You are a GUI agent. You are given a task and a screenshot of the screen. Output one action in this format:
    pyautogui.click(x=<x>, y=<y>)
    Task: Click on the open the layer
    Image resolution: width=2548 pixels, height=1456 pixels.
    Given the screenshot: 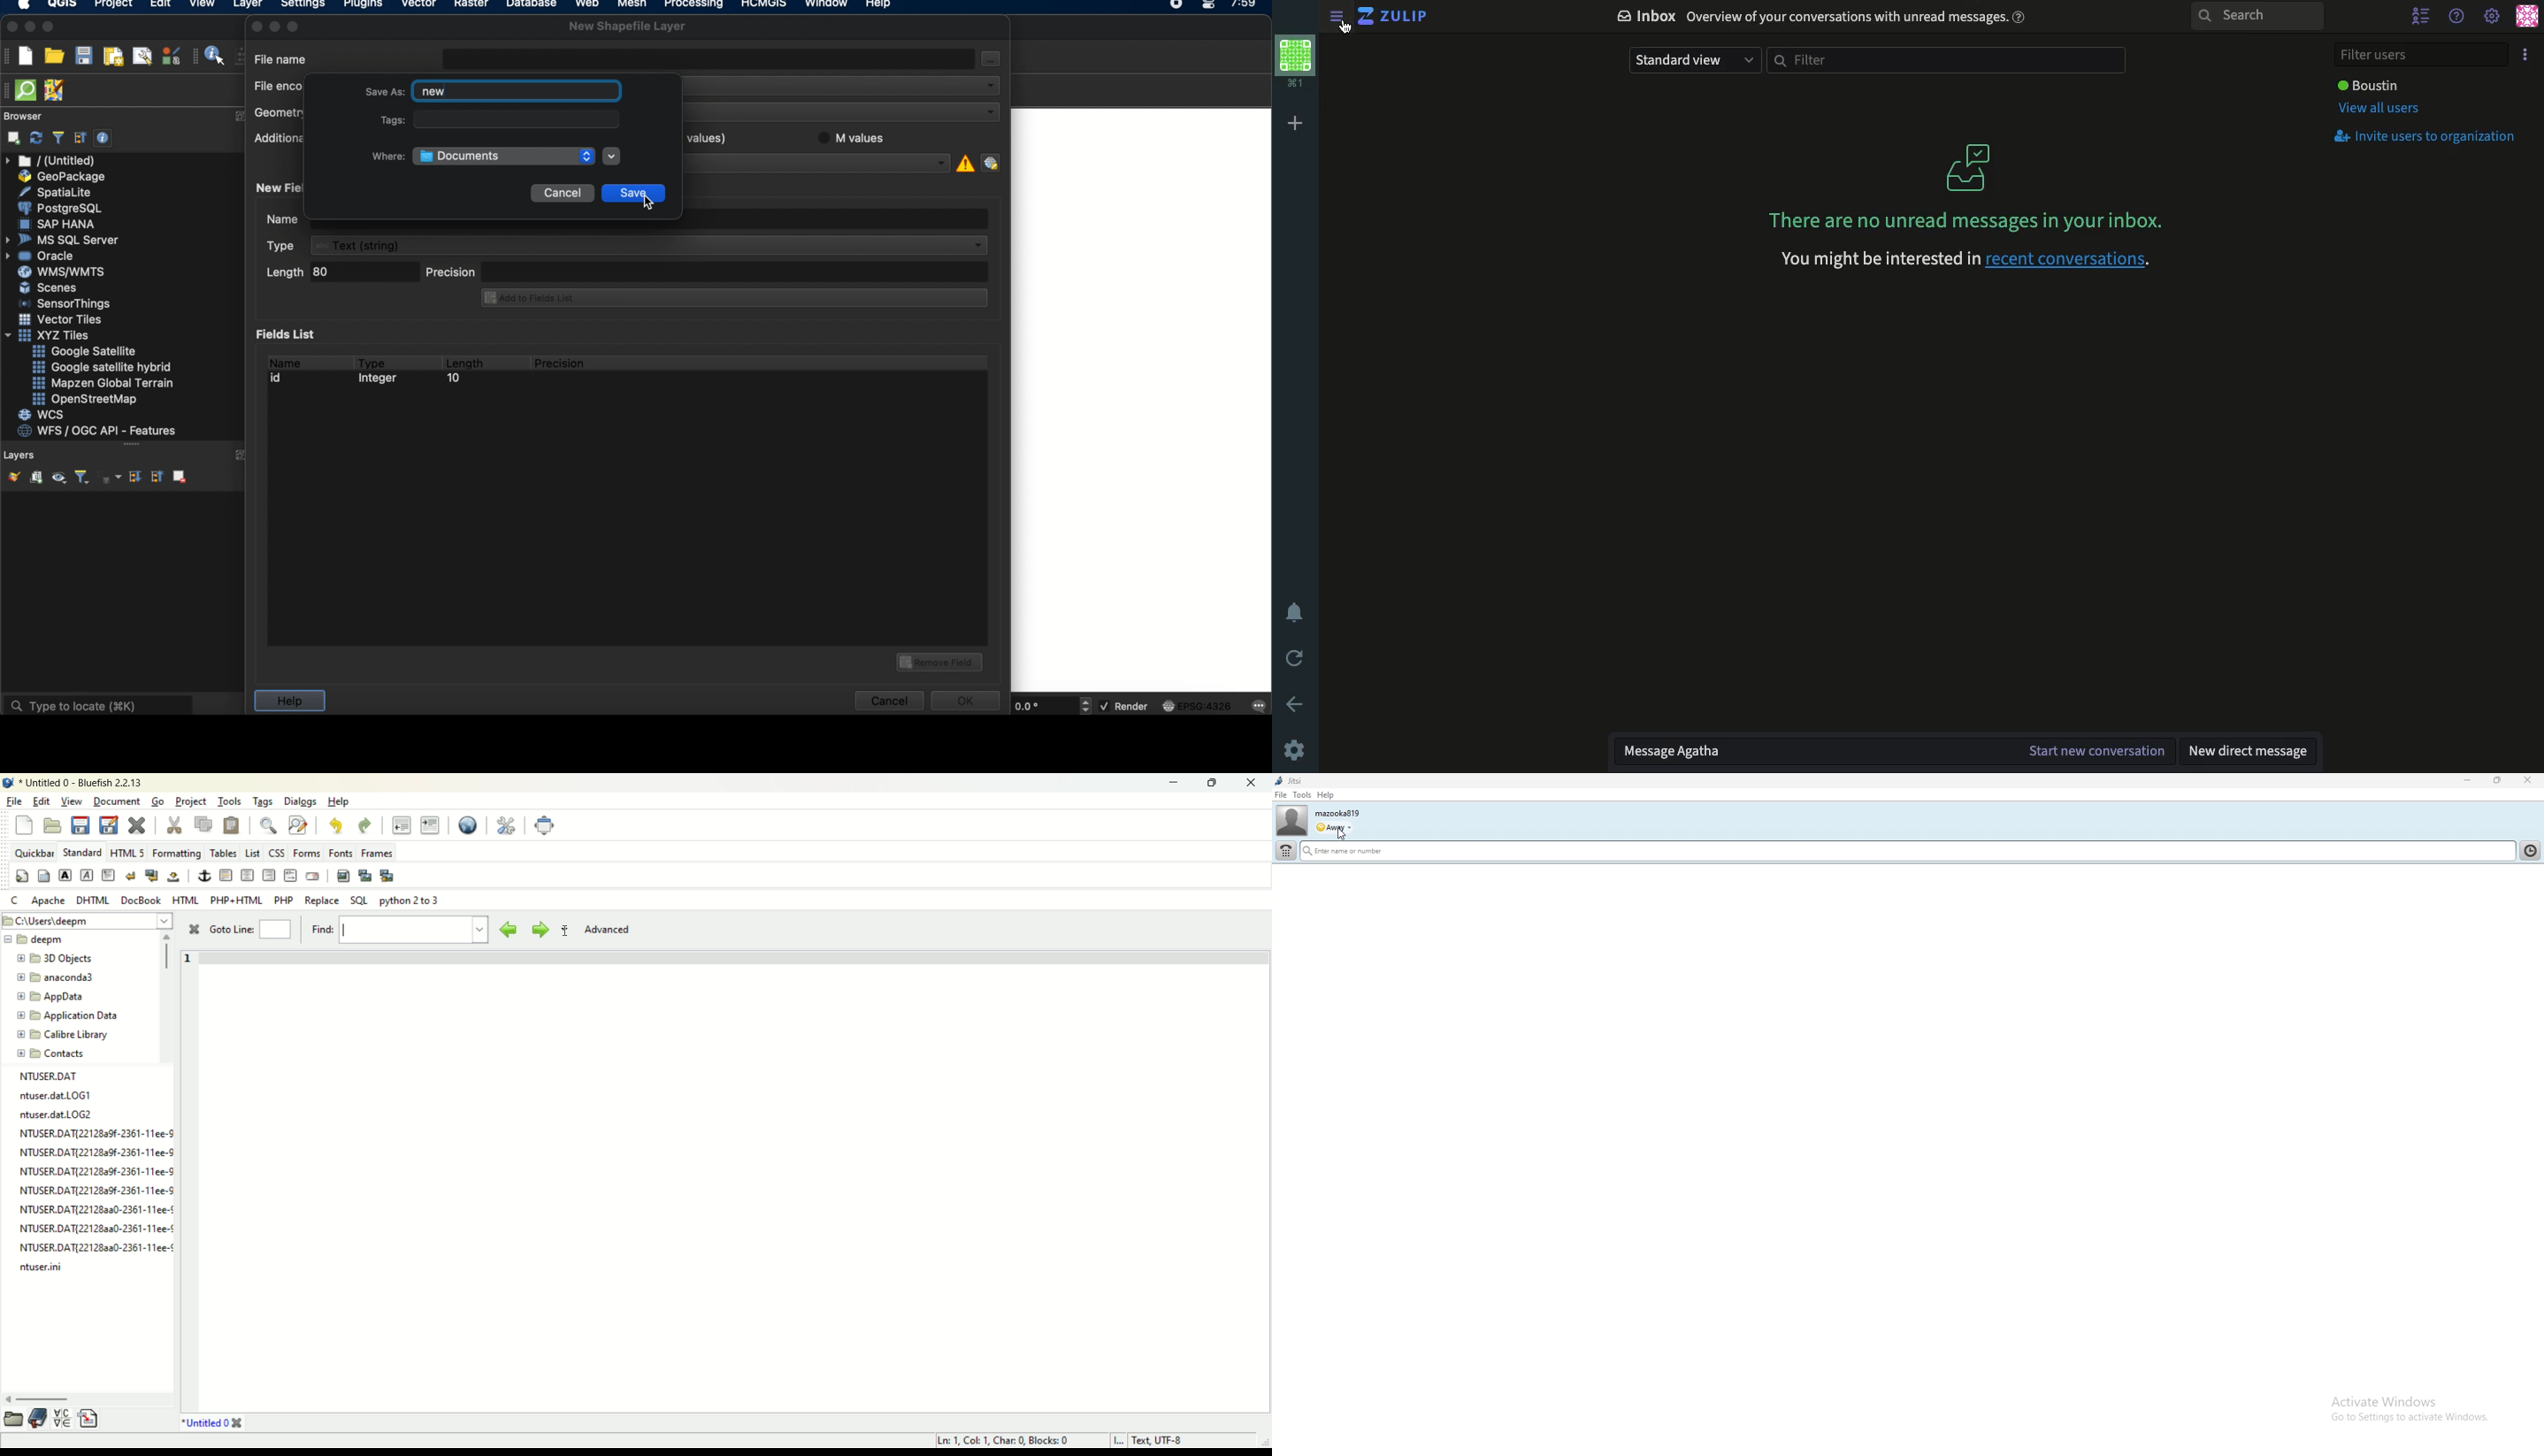 What is the action you would take?
    pyautogui.click(x=11, y=477)
    